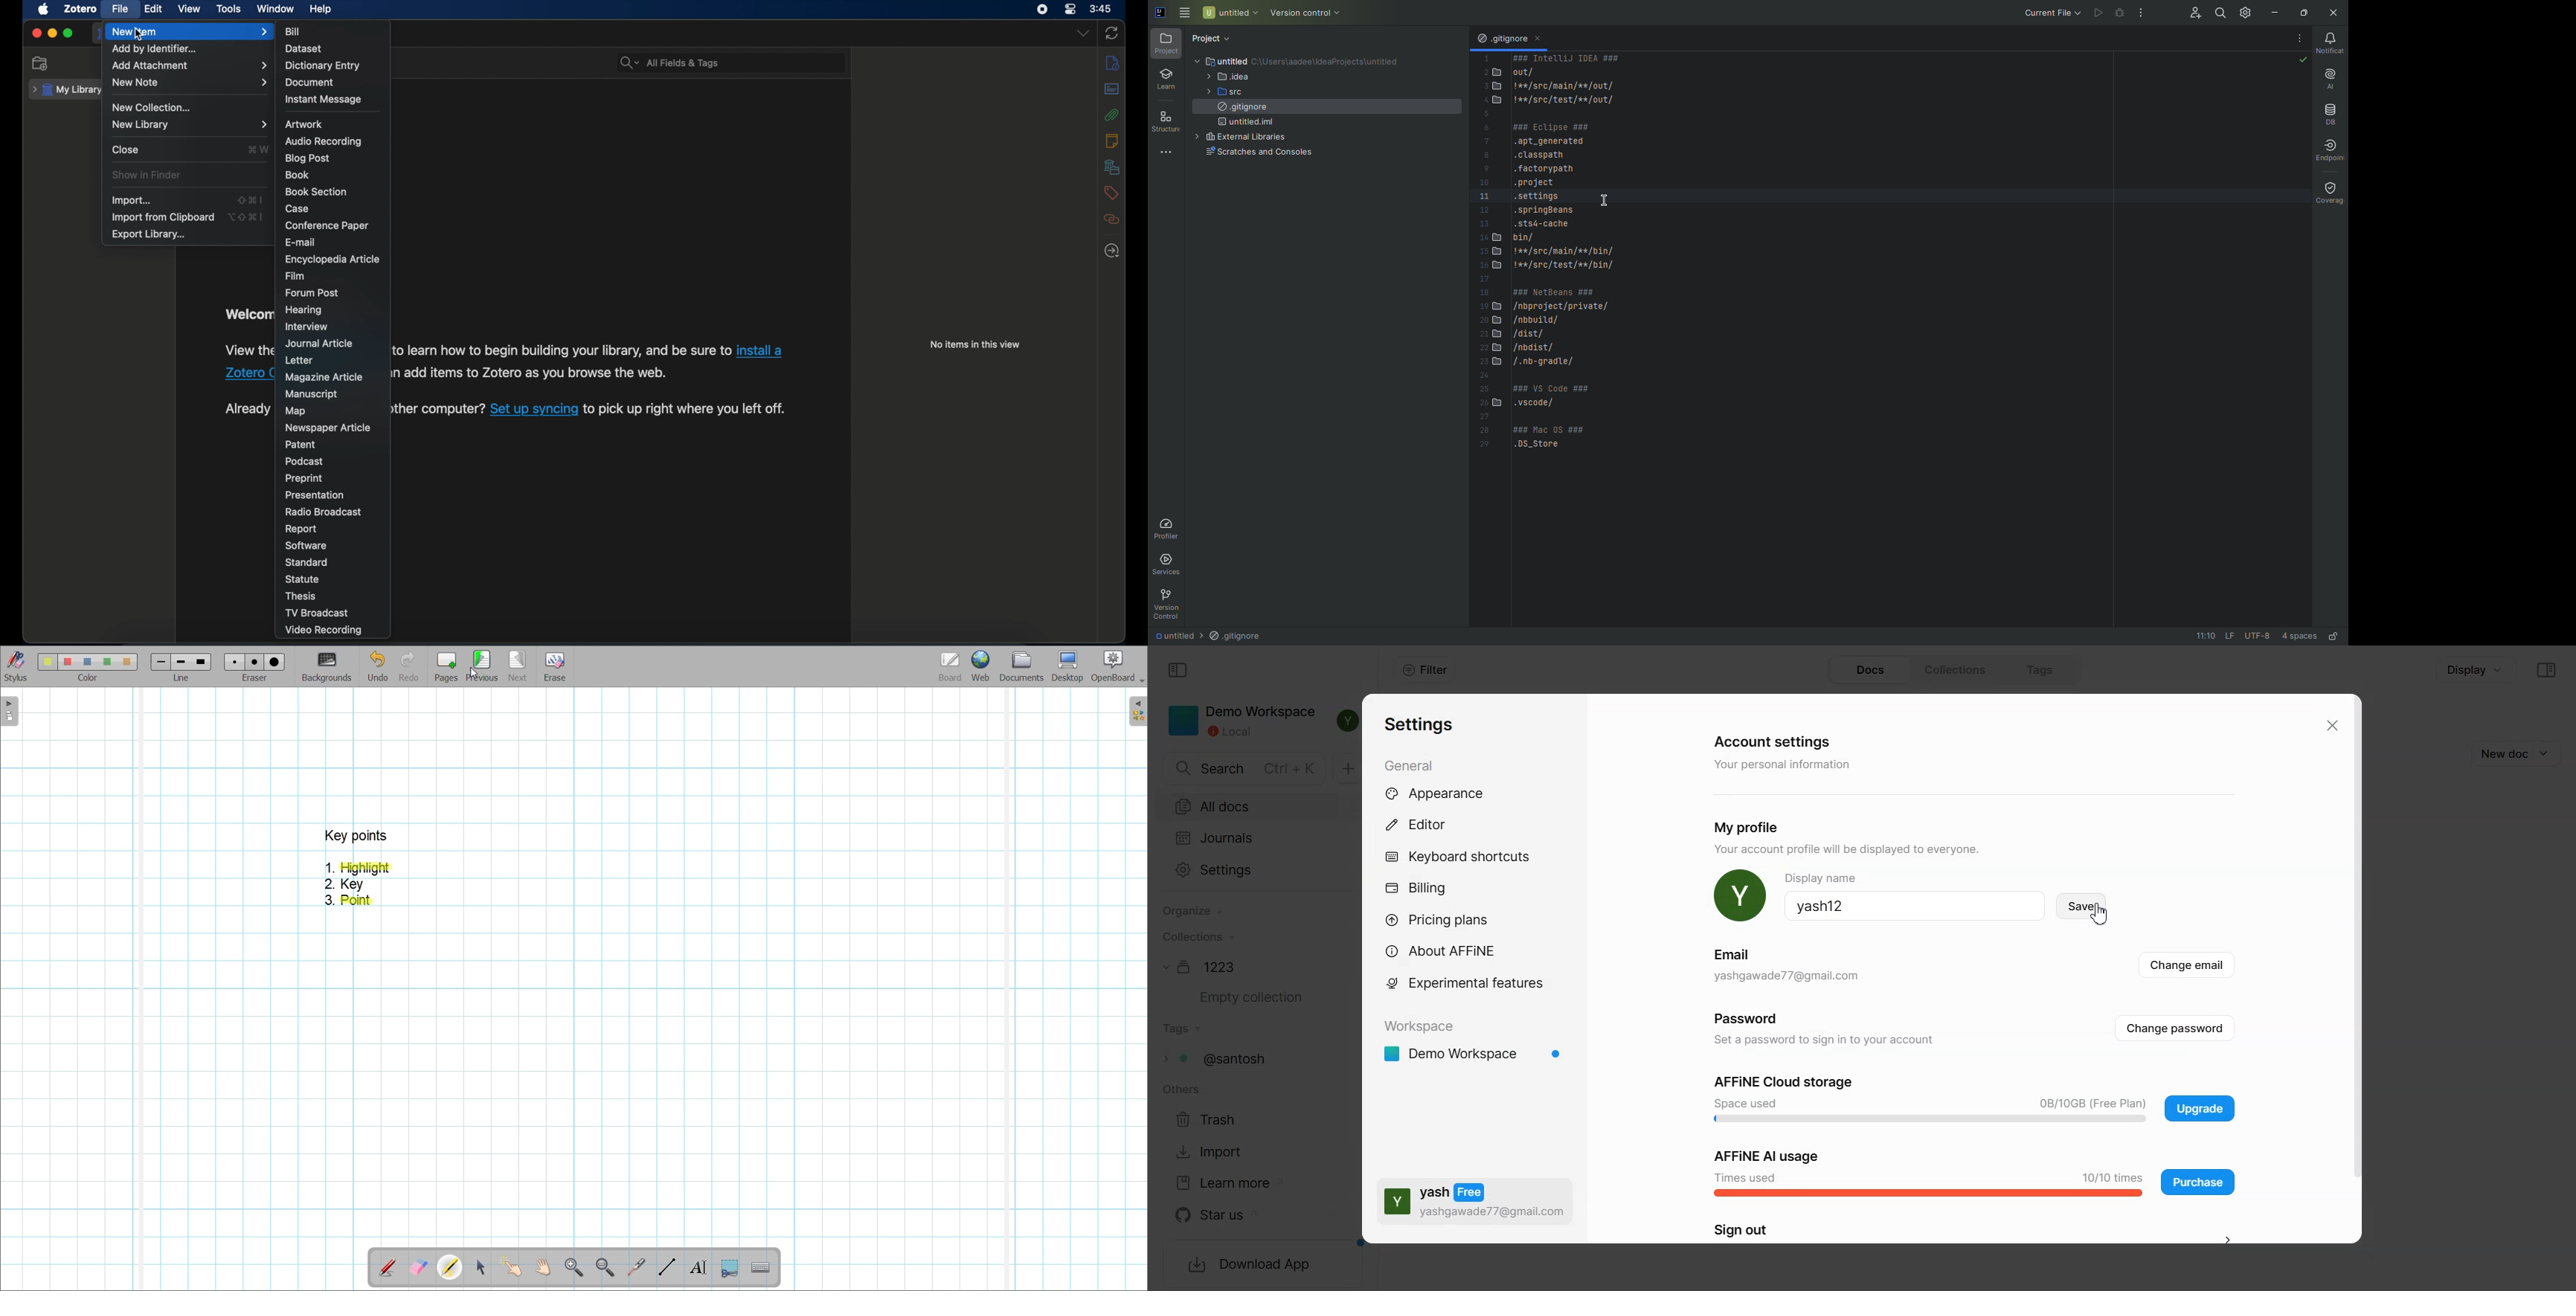  I want to click on radio broadcast, so click(325, 512).